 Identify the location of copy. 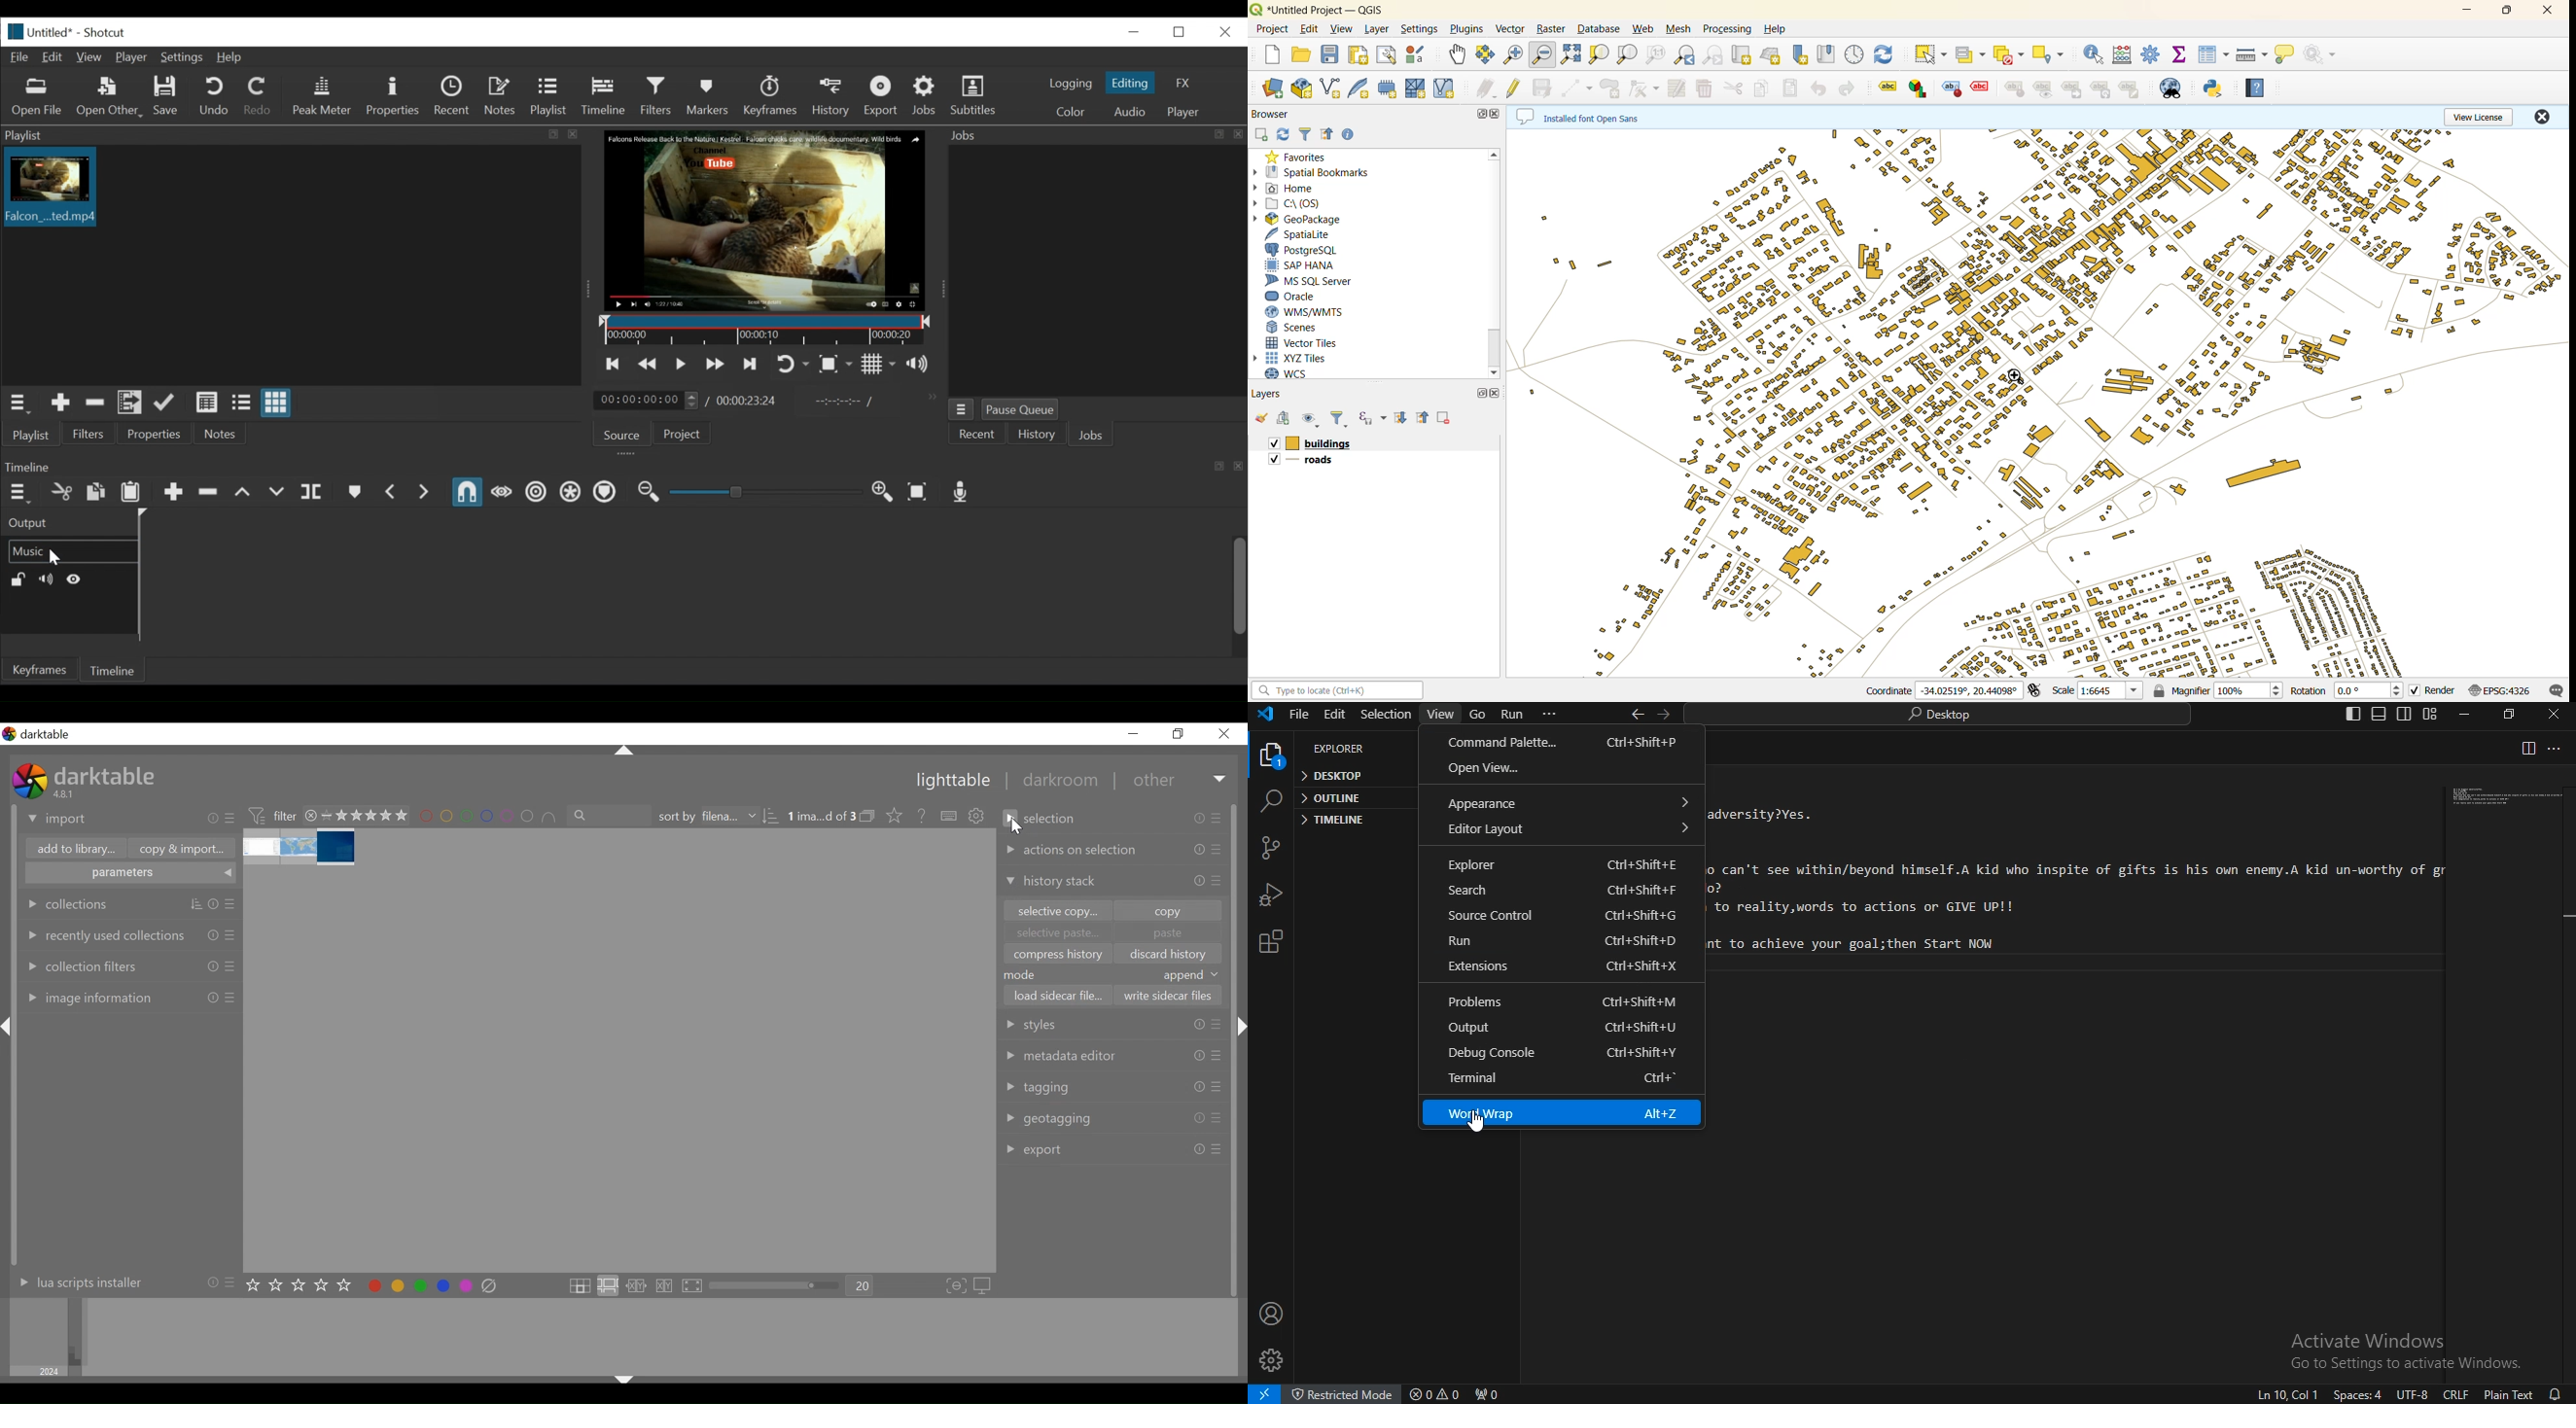
(1760, 91).